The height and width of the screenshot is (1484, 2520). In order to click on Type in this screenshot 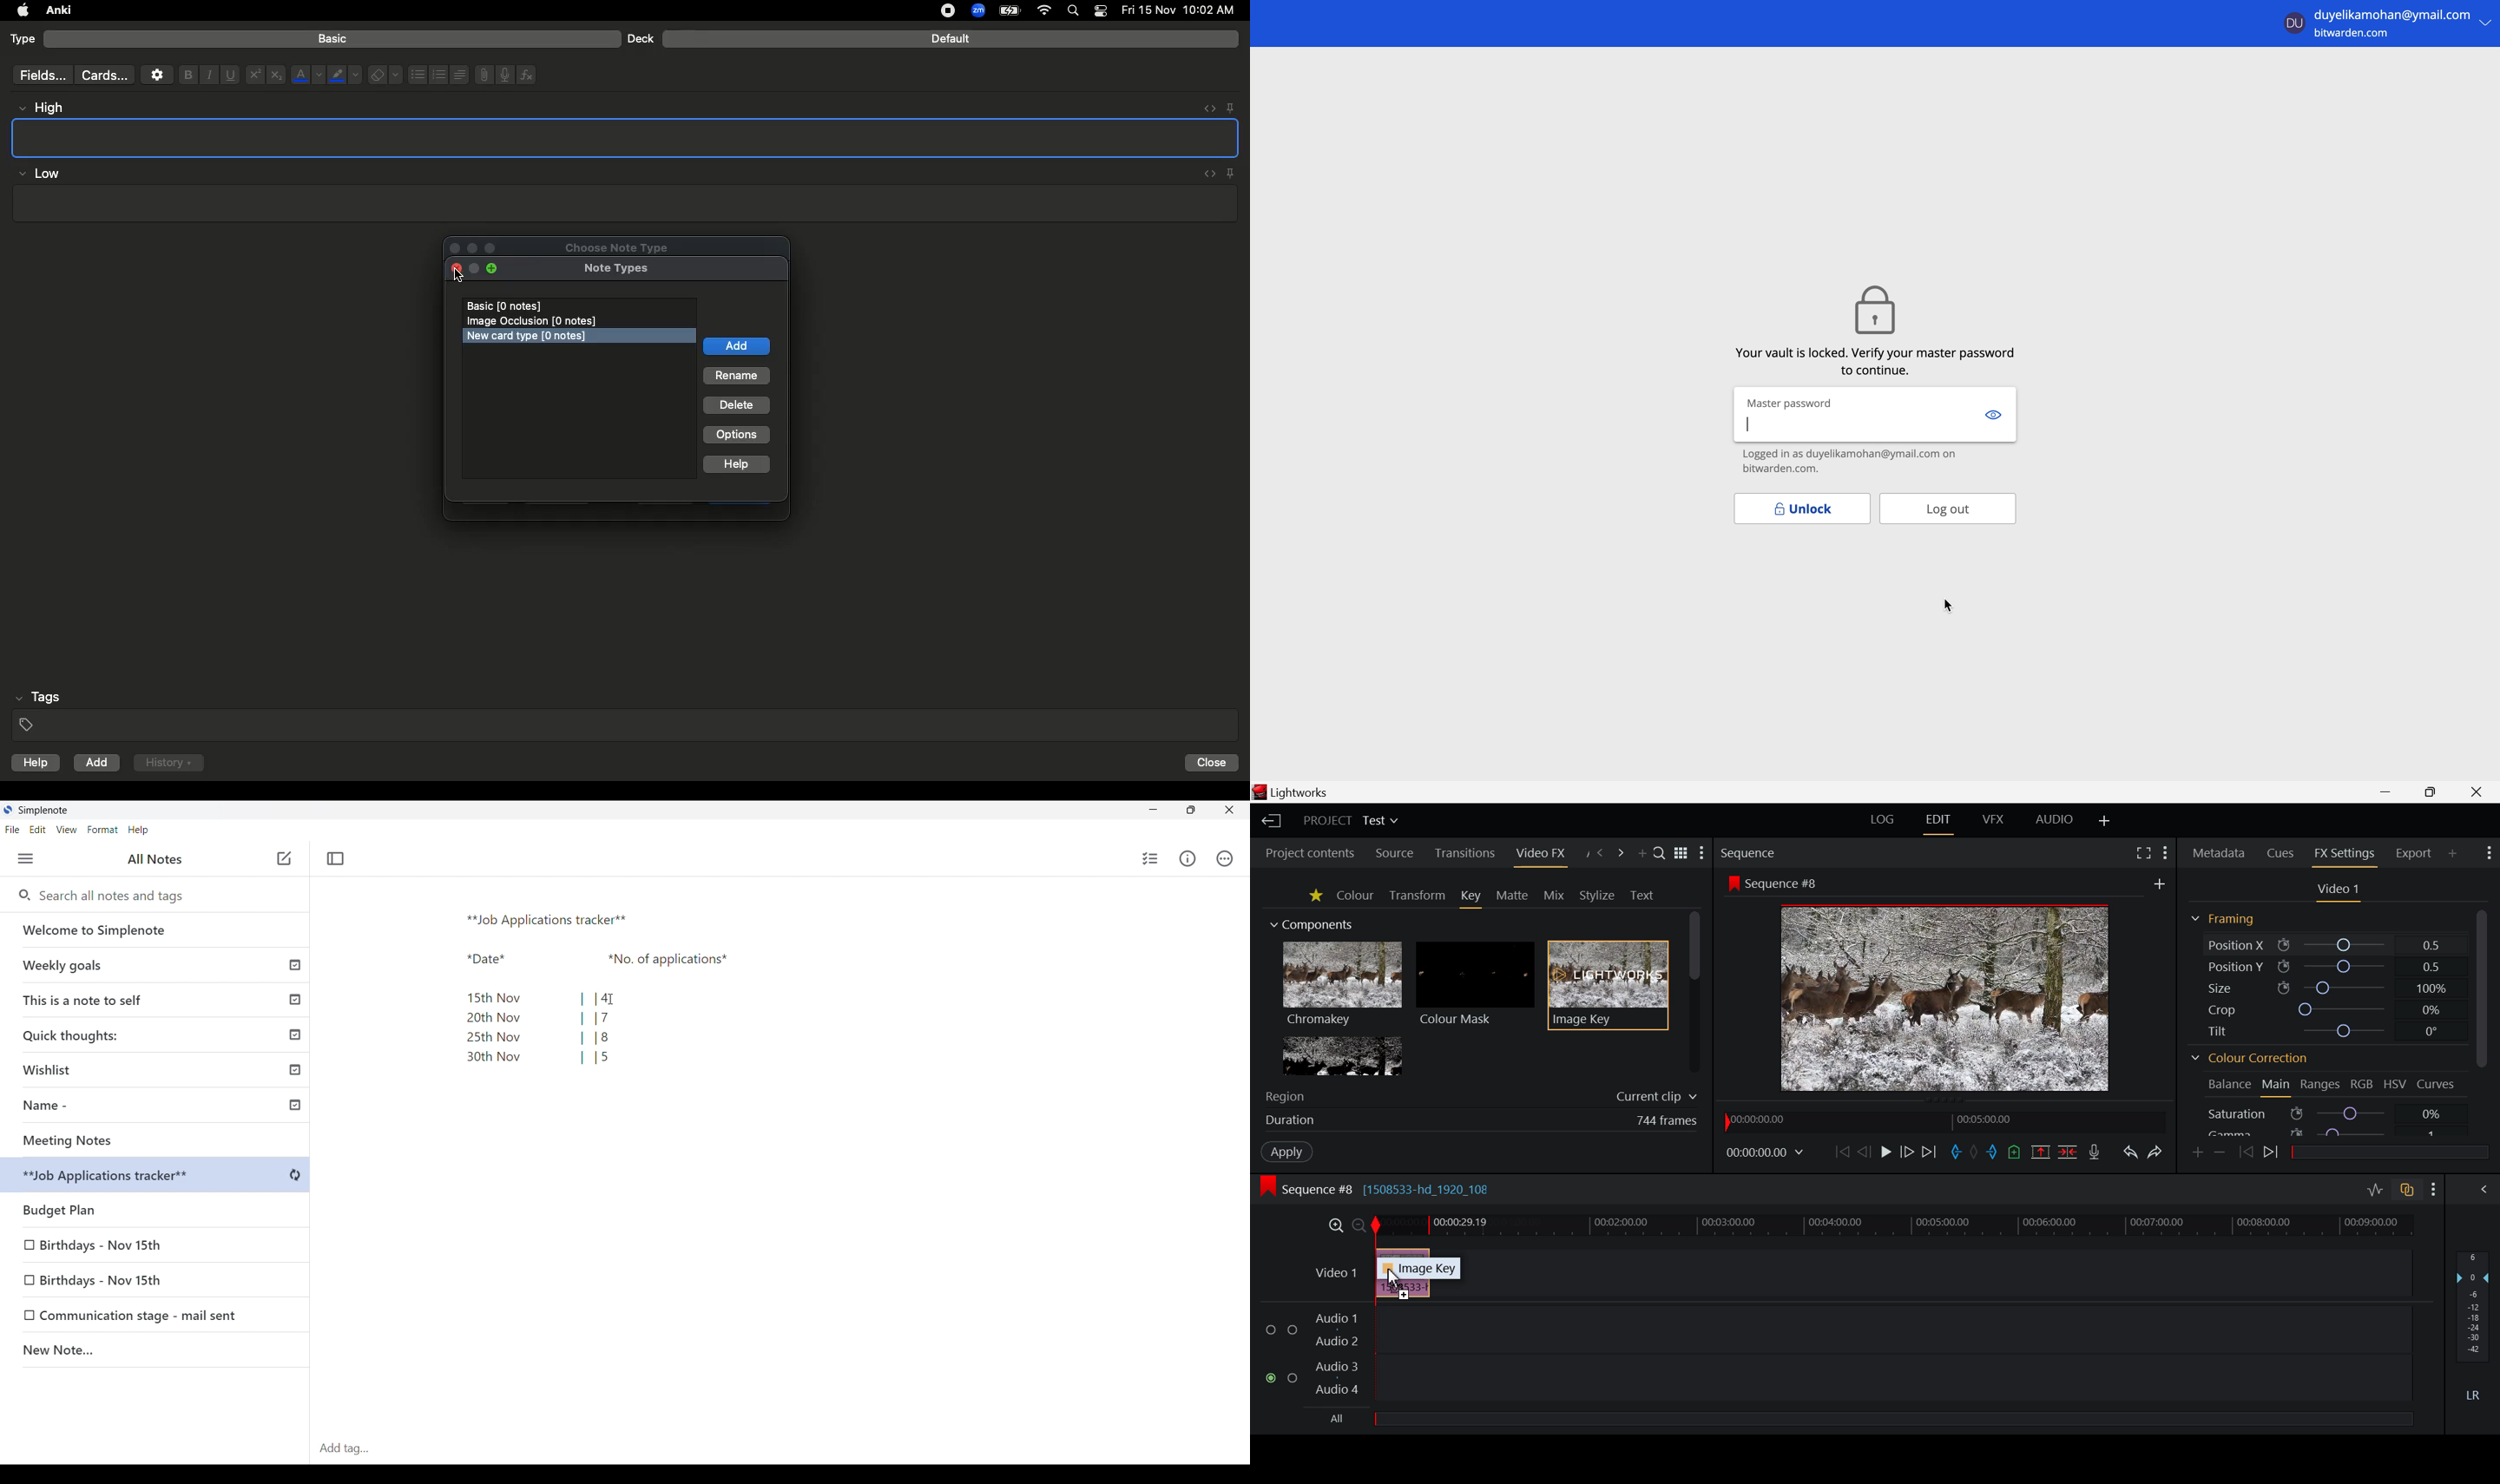, I will do `click(23, 40)`.